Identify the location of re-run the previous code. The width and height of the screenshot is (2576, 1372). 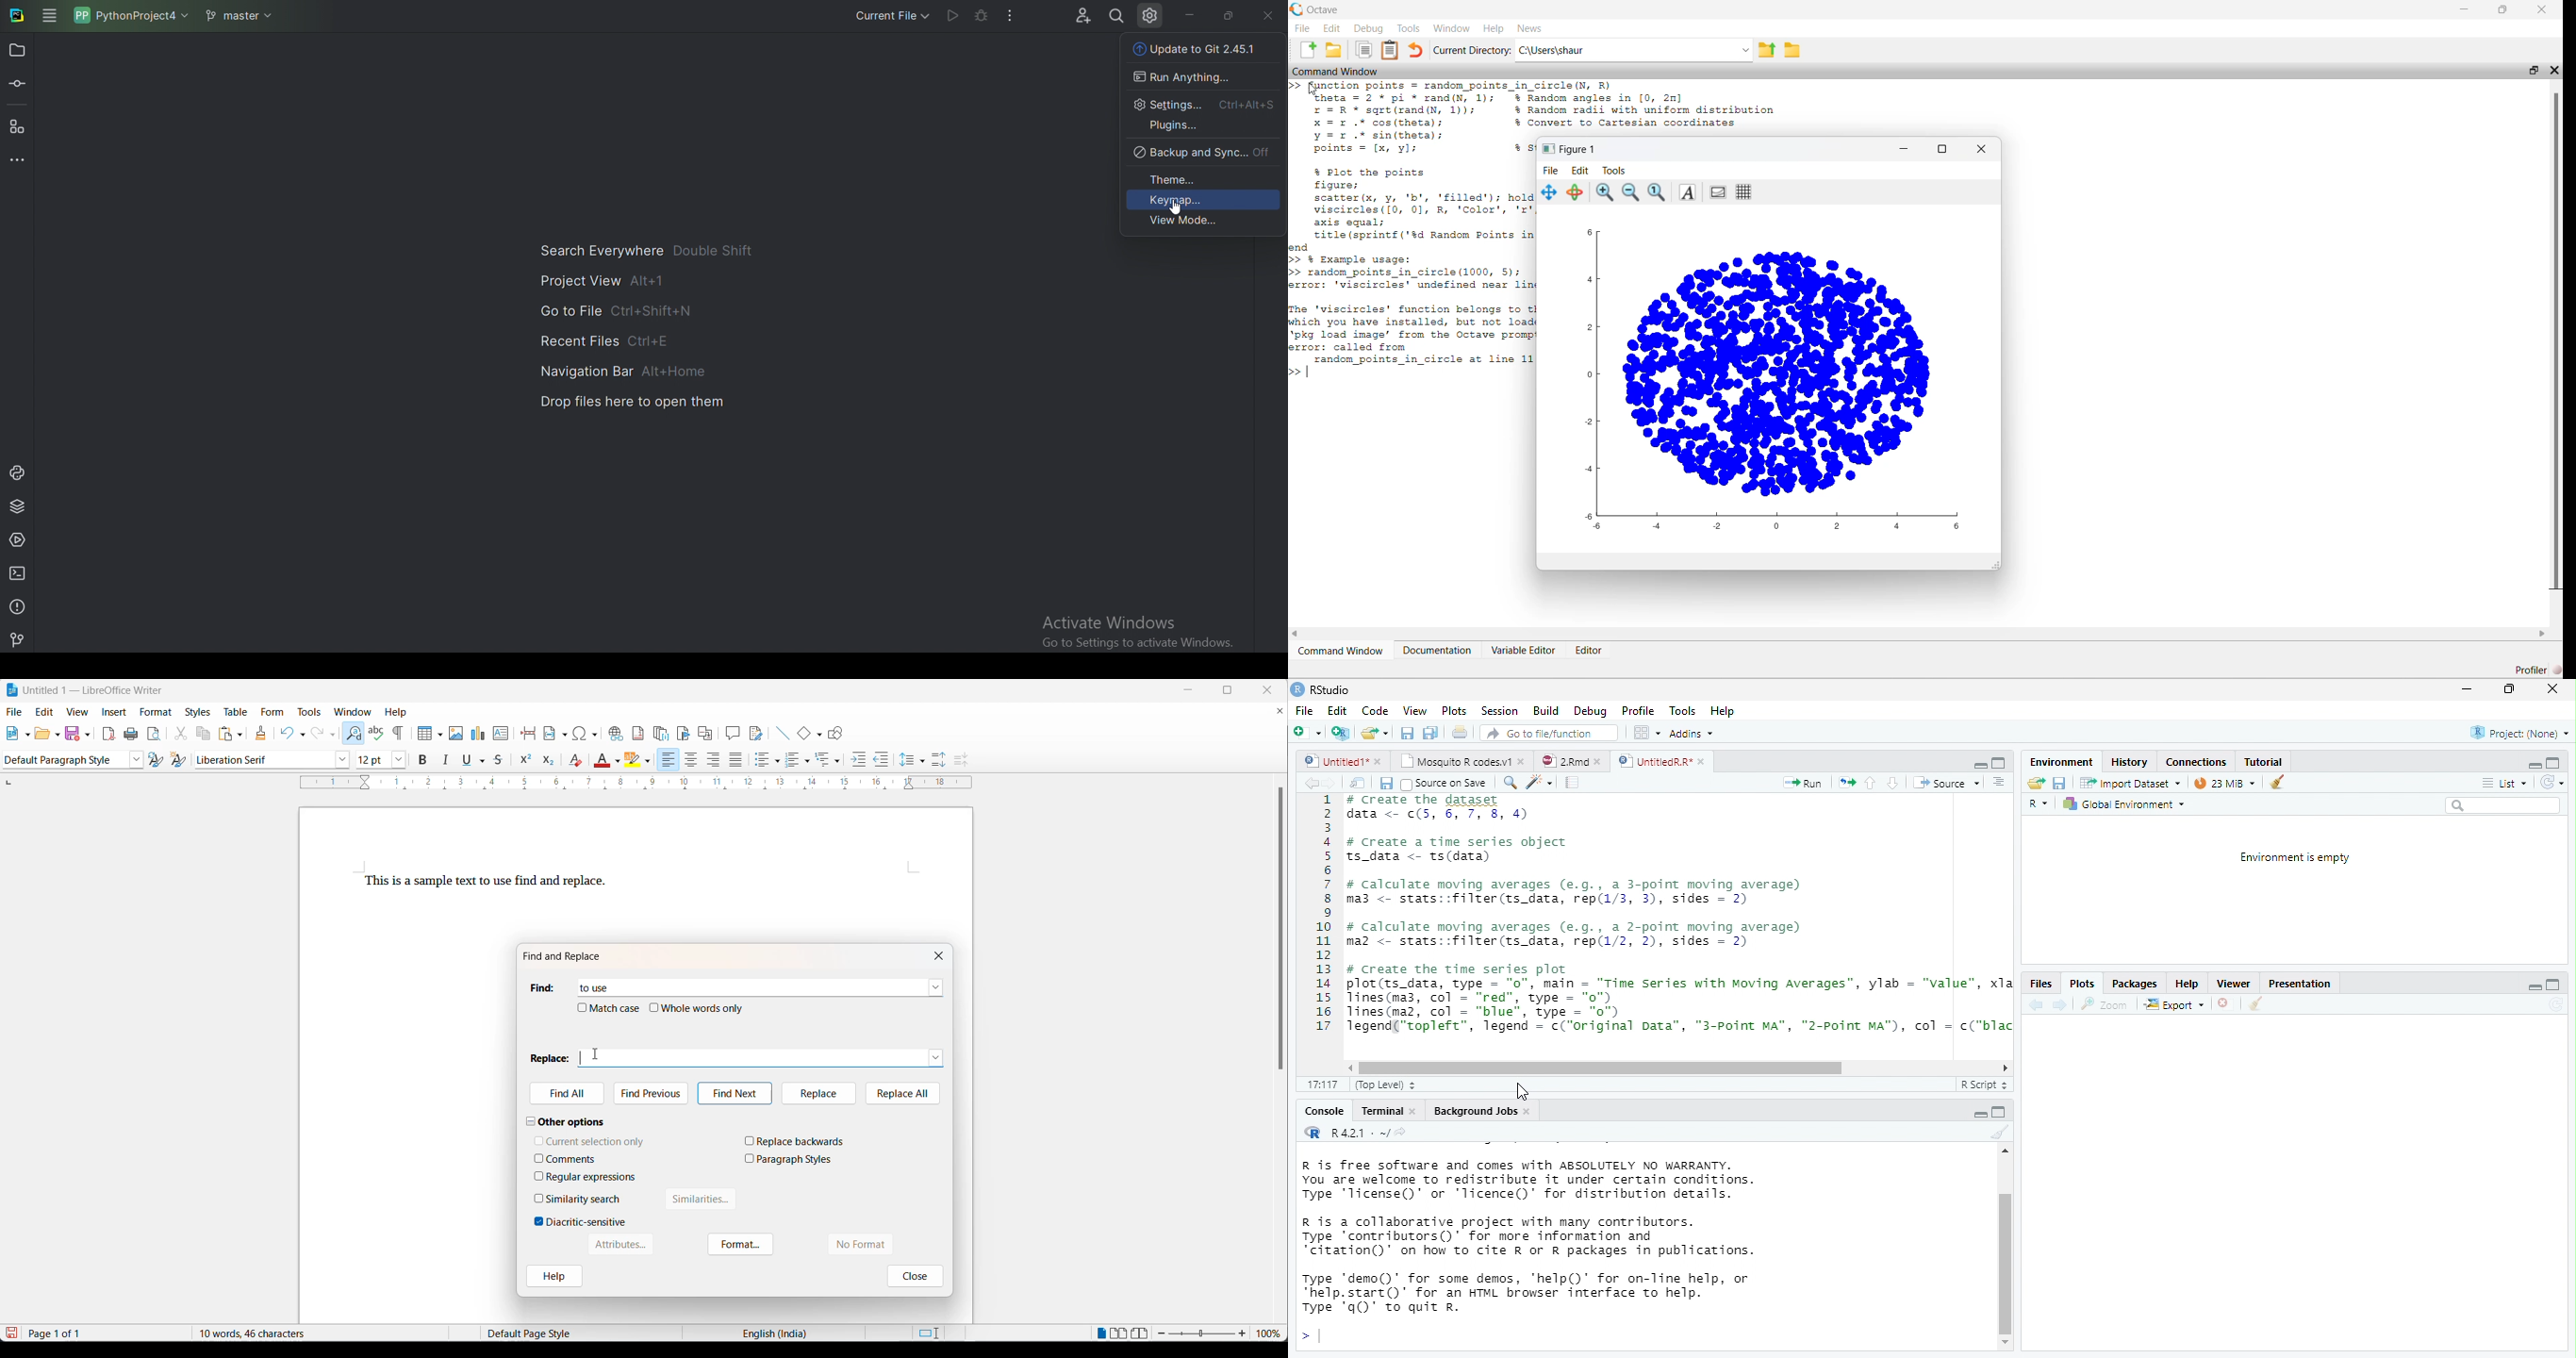
(1847, 783).